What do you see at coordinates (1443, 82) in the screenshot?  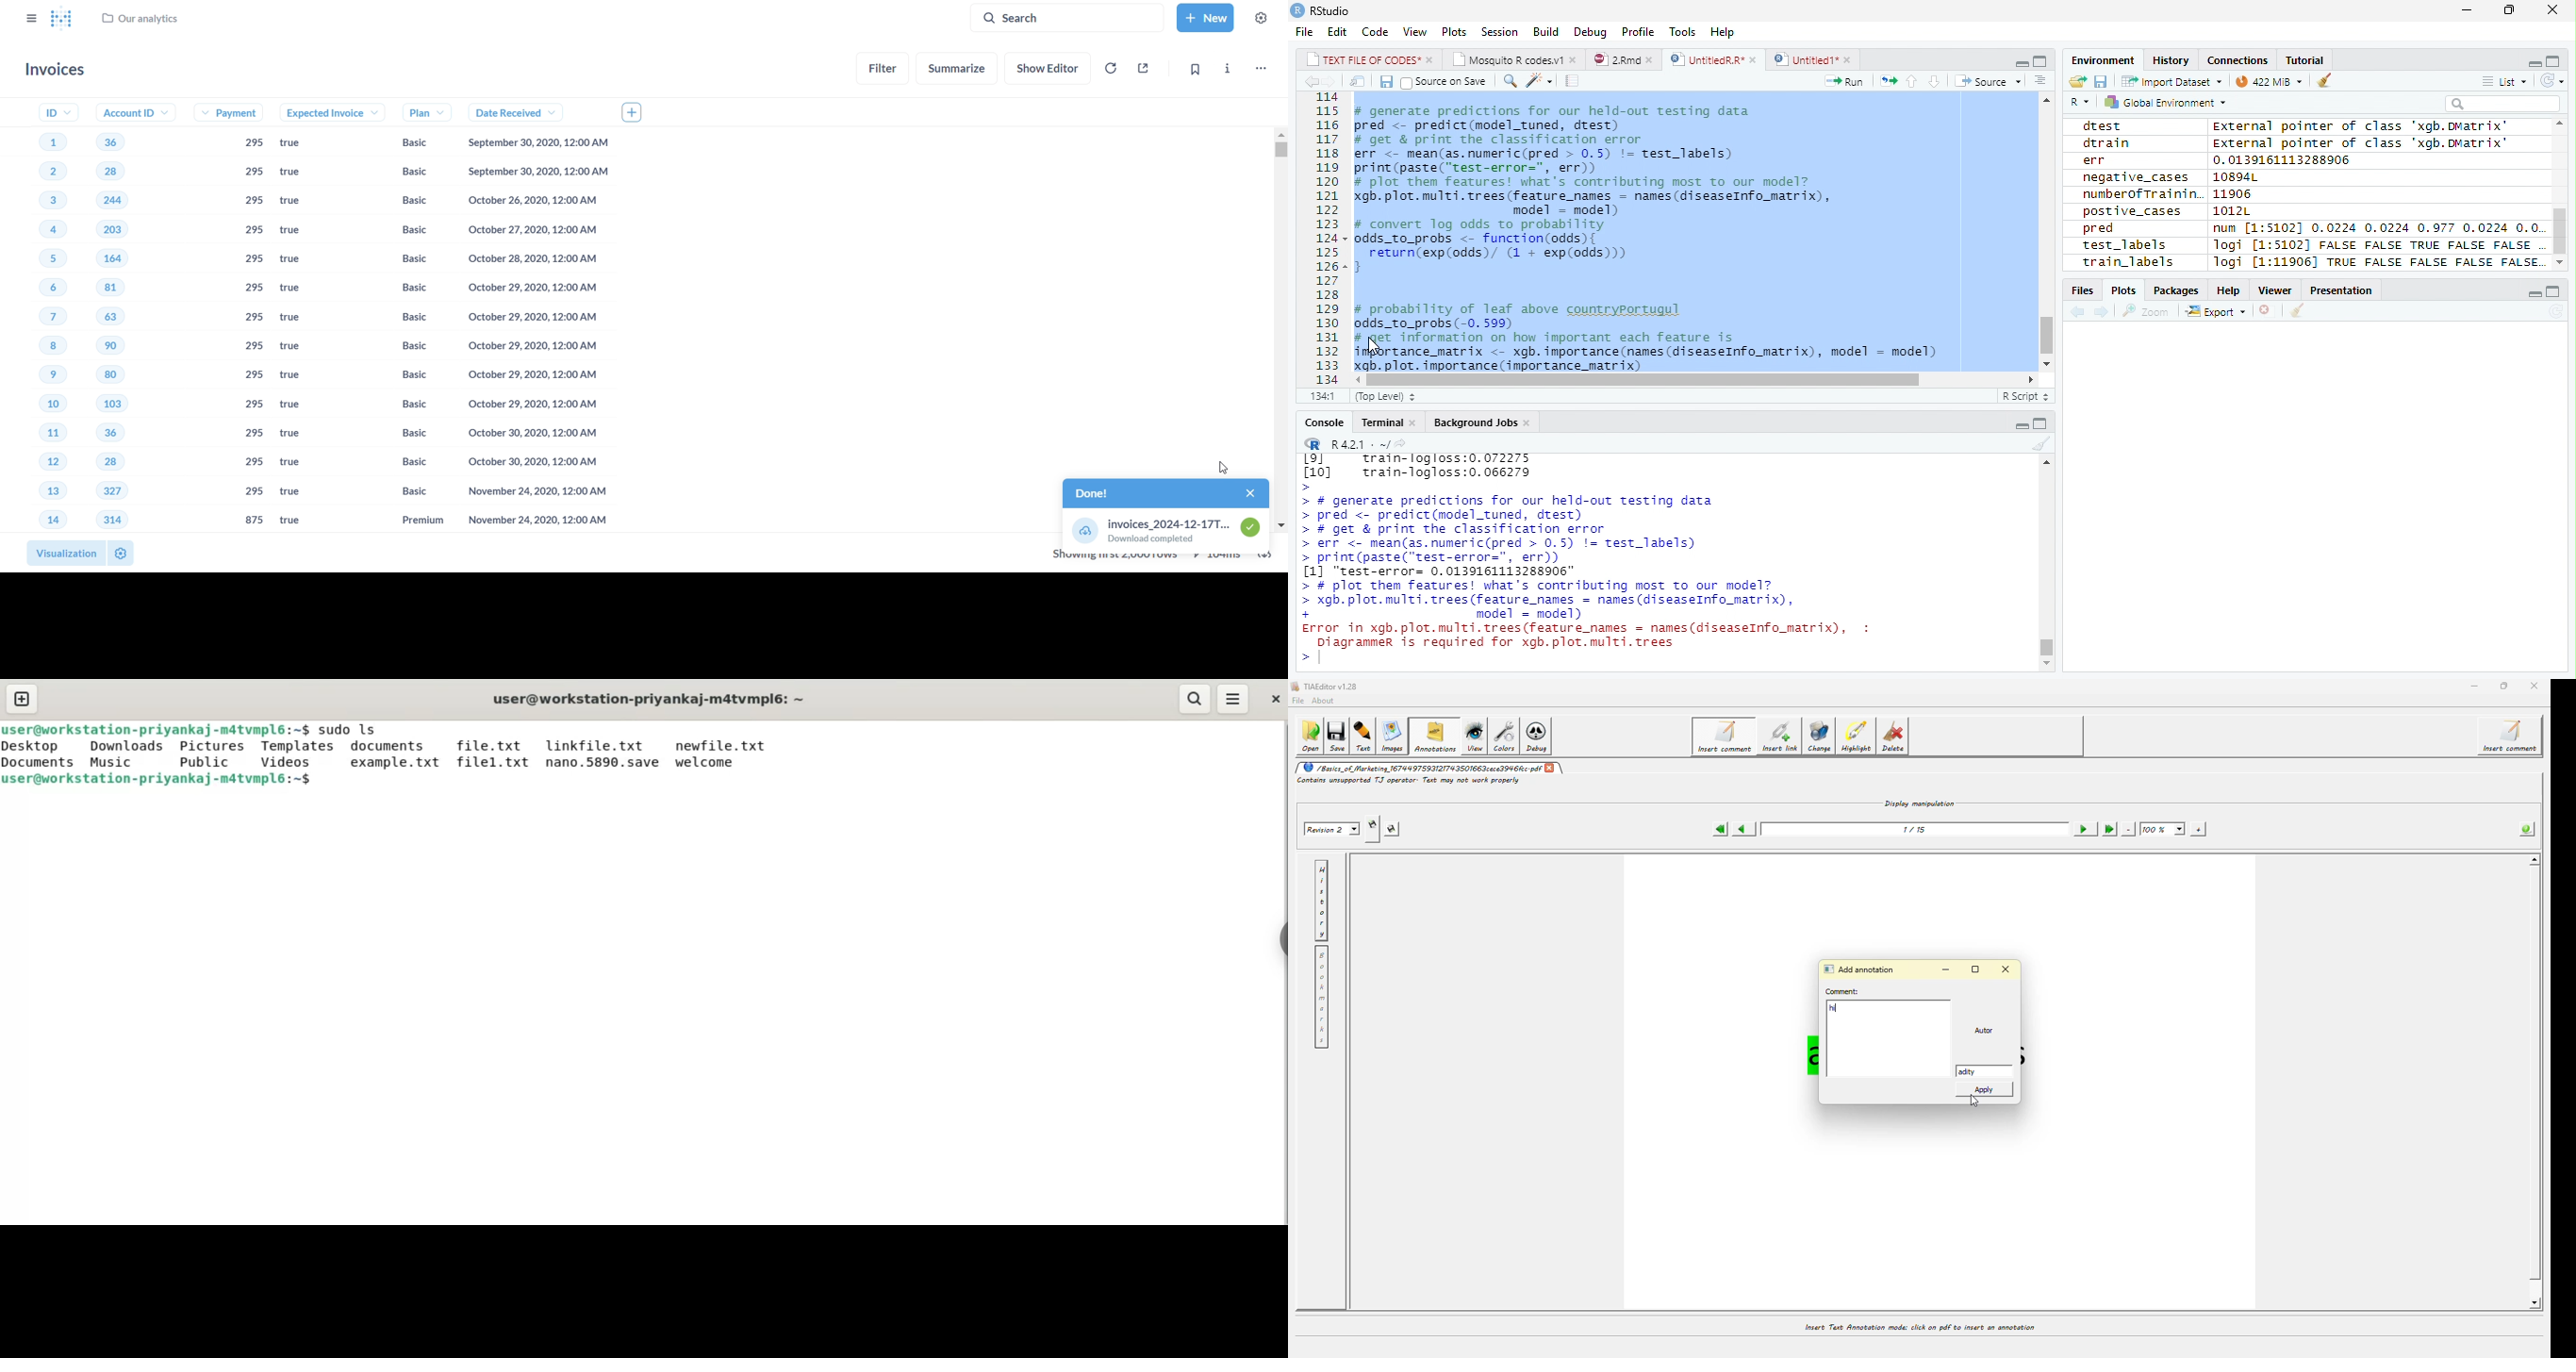 I see `Source on Save` at bounding box center [1443, 82].